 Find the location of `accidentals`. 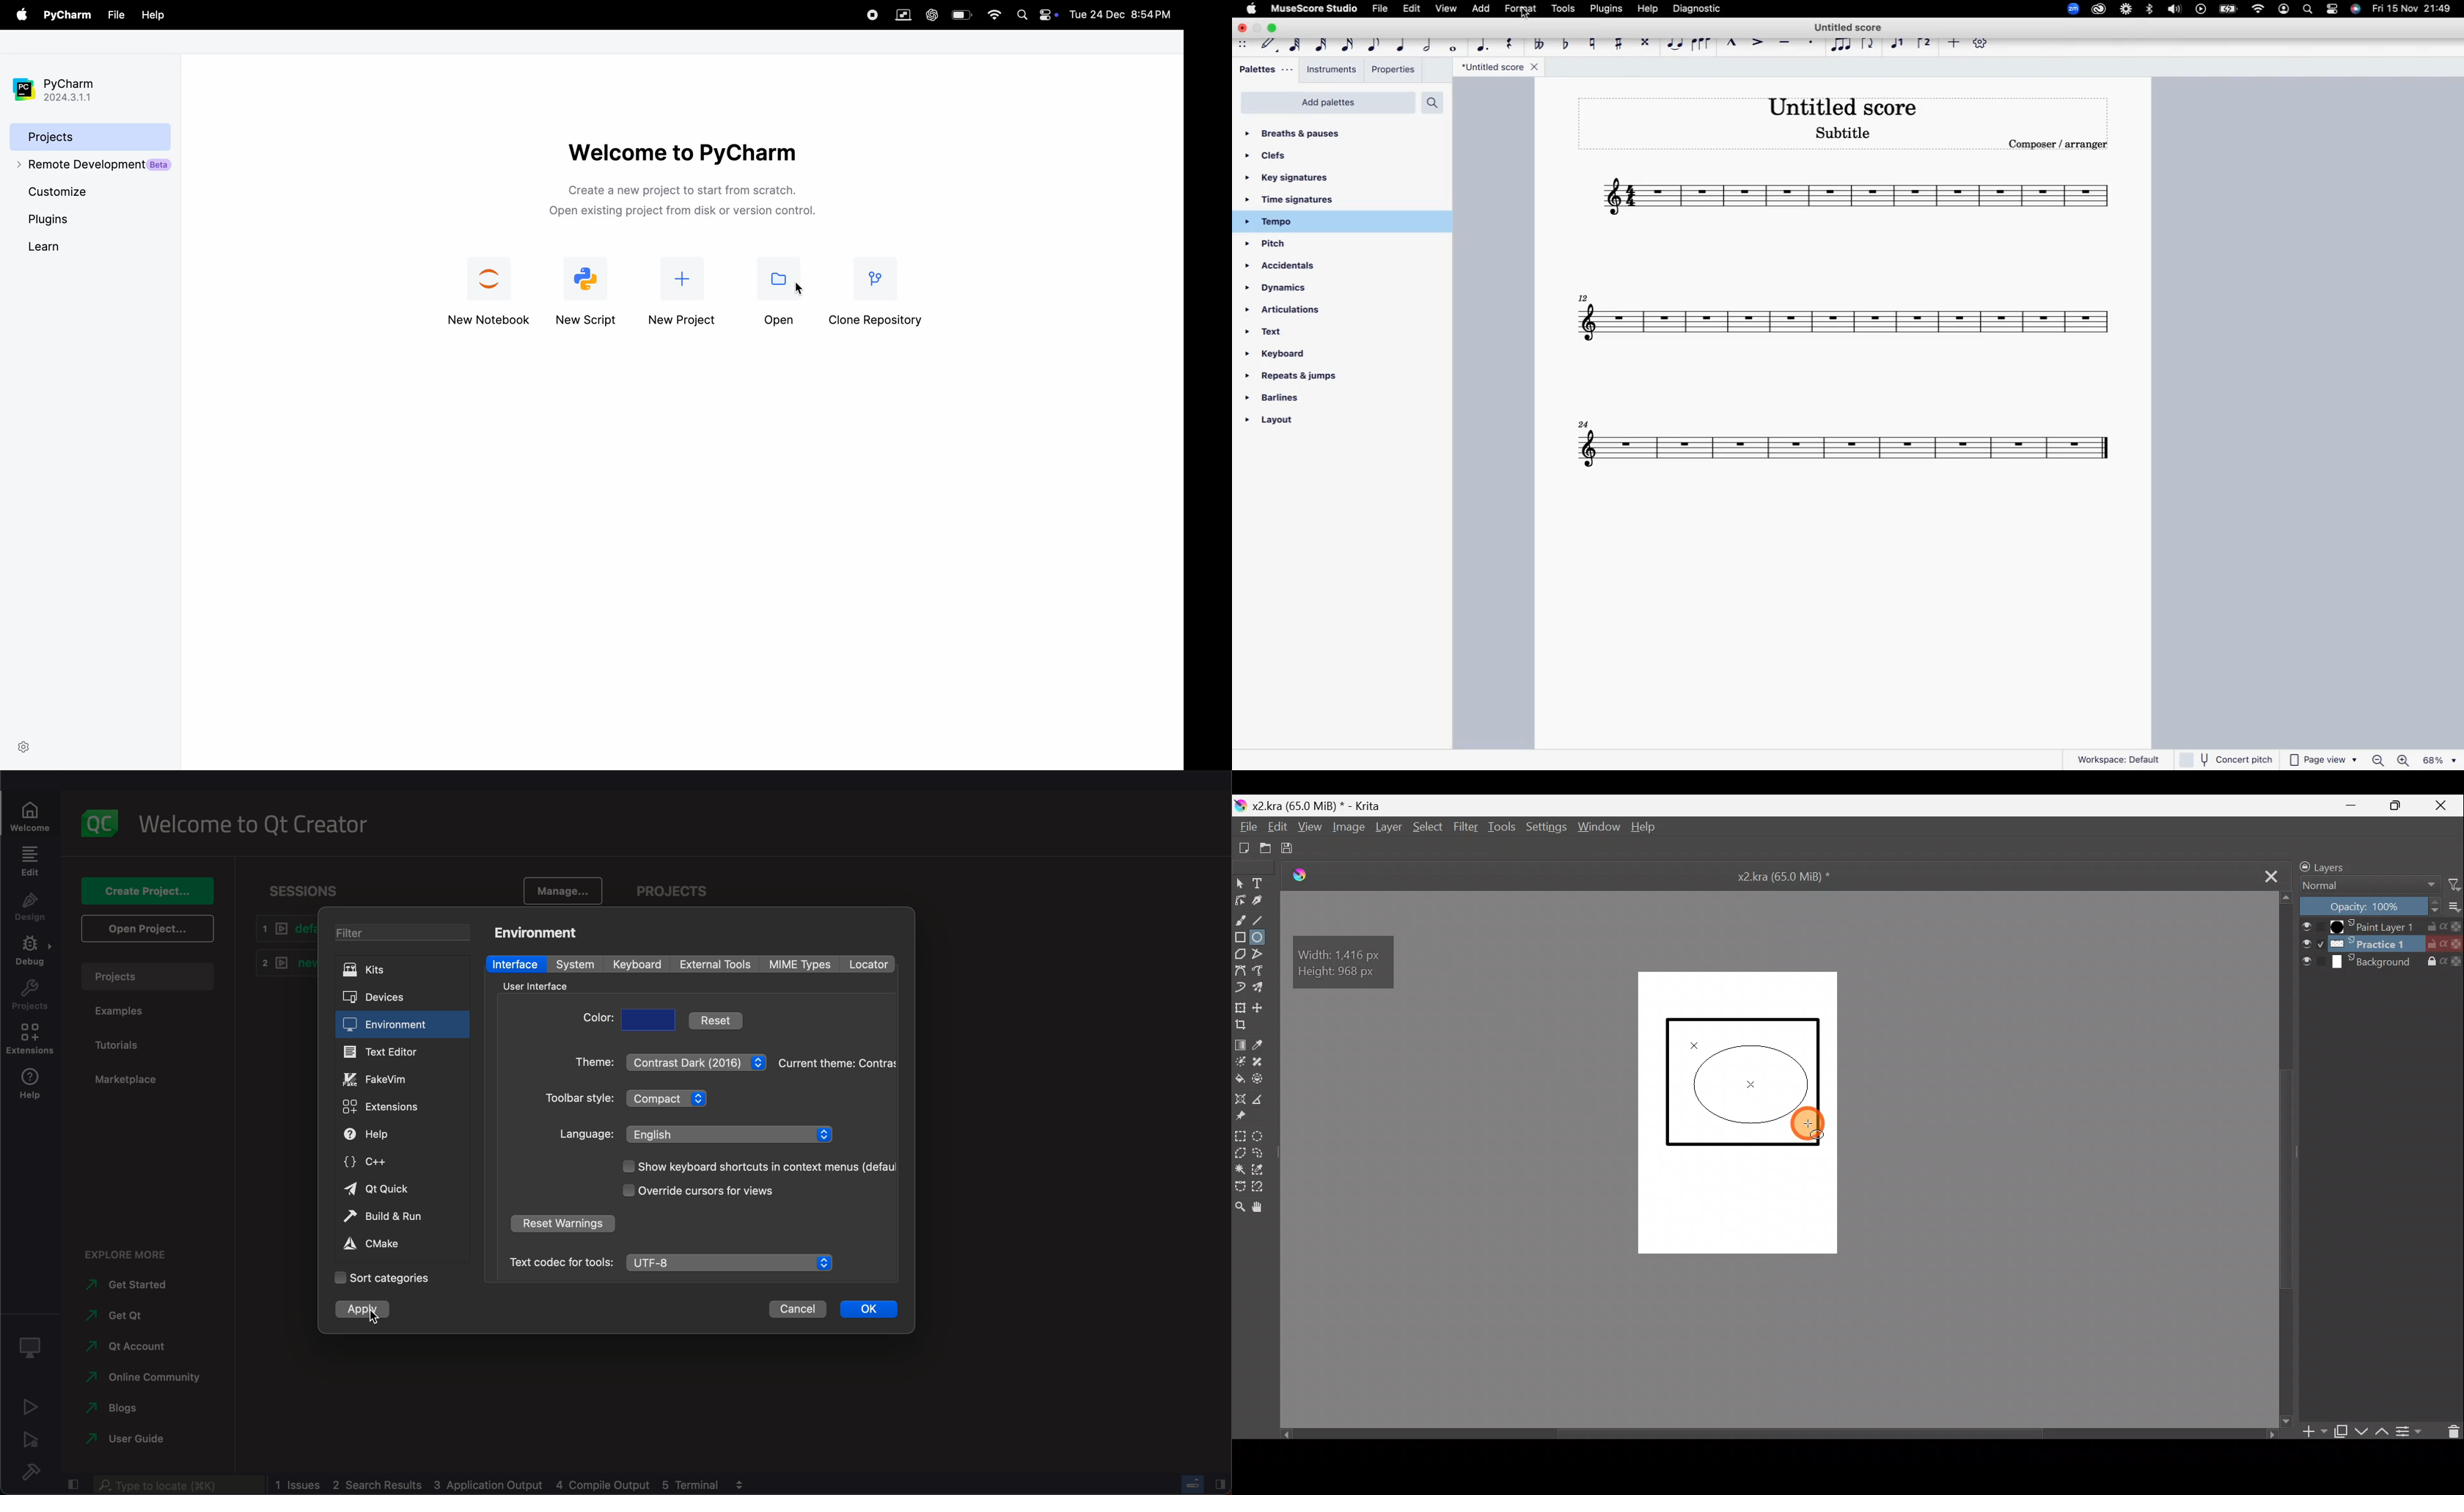

accidentals is located at coordinates (1292, 269).